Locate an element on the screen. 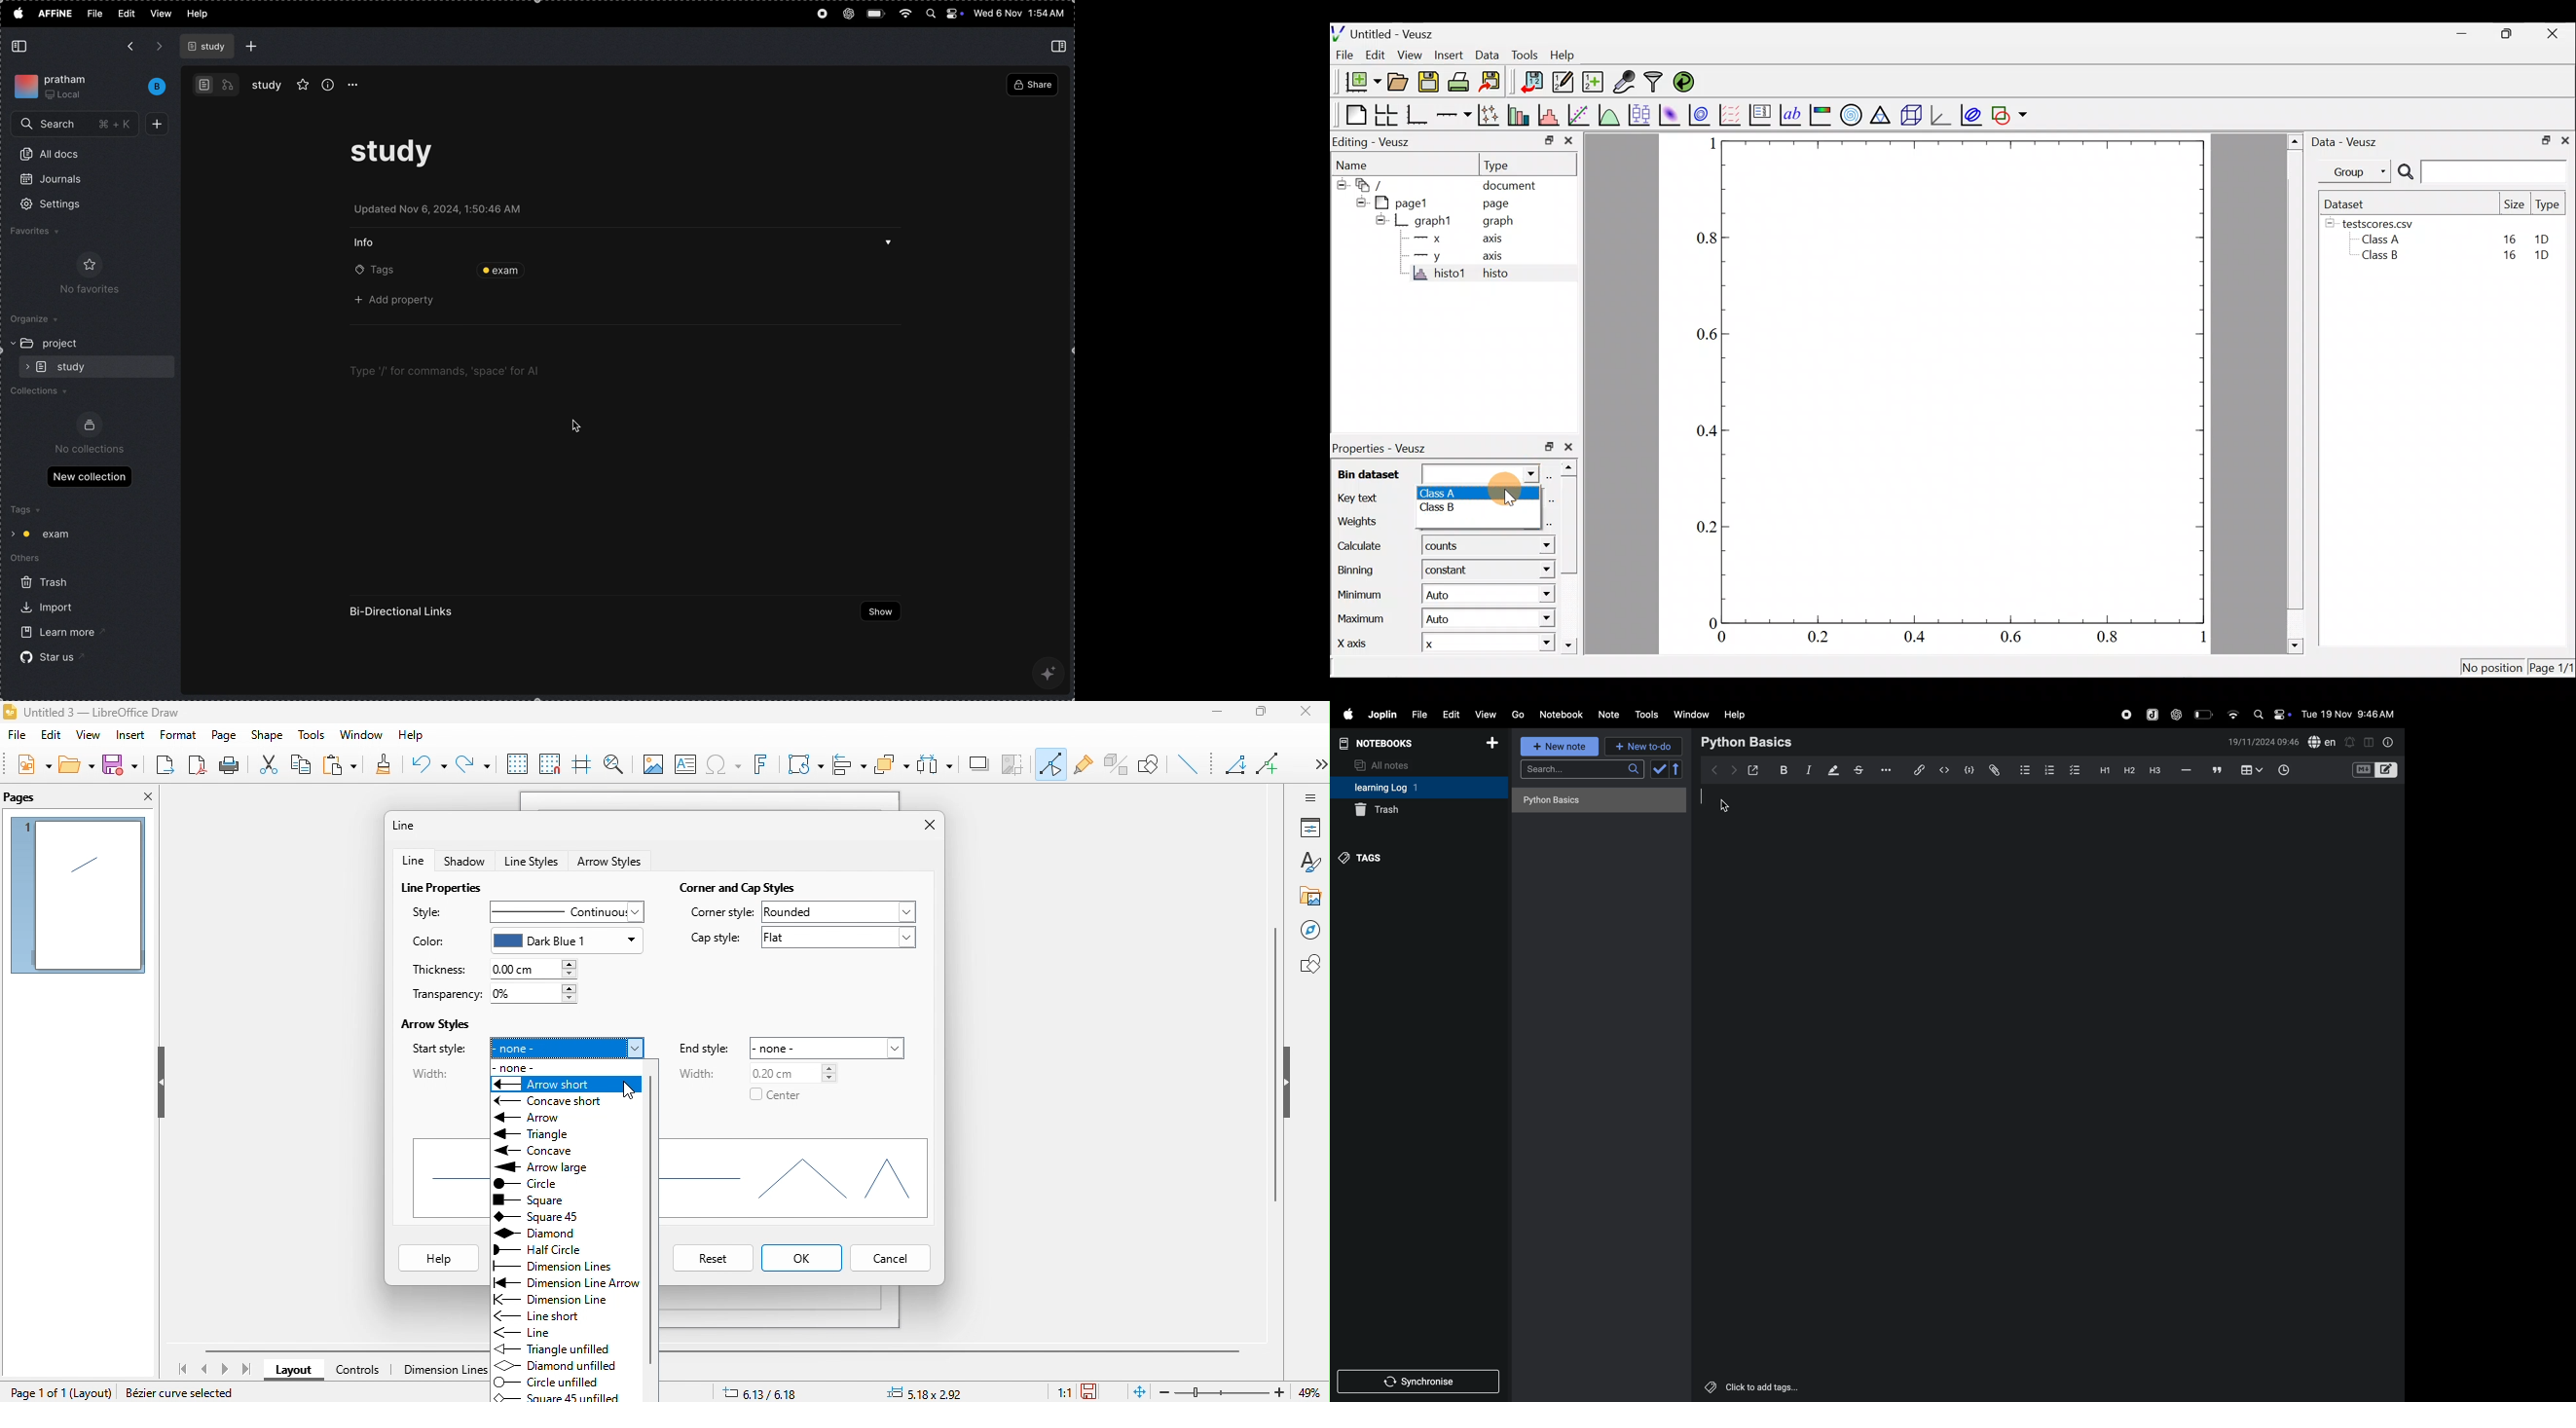 Image resolution: width=2576 pixels, height=1428 pixels. file is located at coordinates (1417, 715).